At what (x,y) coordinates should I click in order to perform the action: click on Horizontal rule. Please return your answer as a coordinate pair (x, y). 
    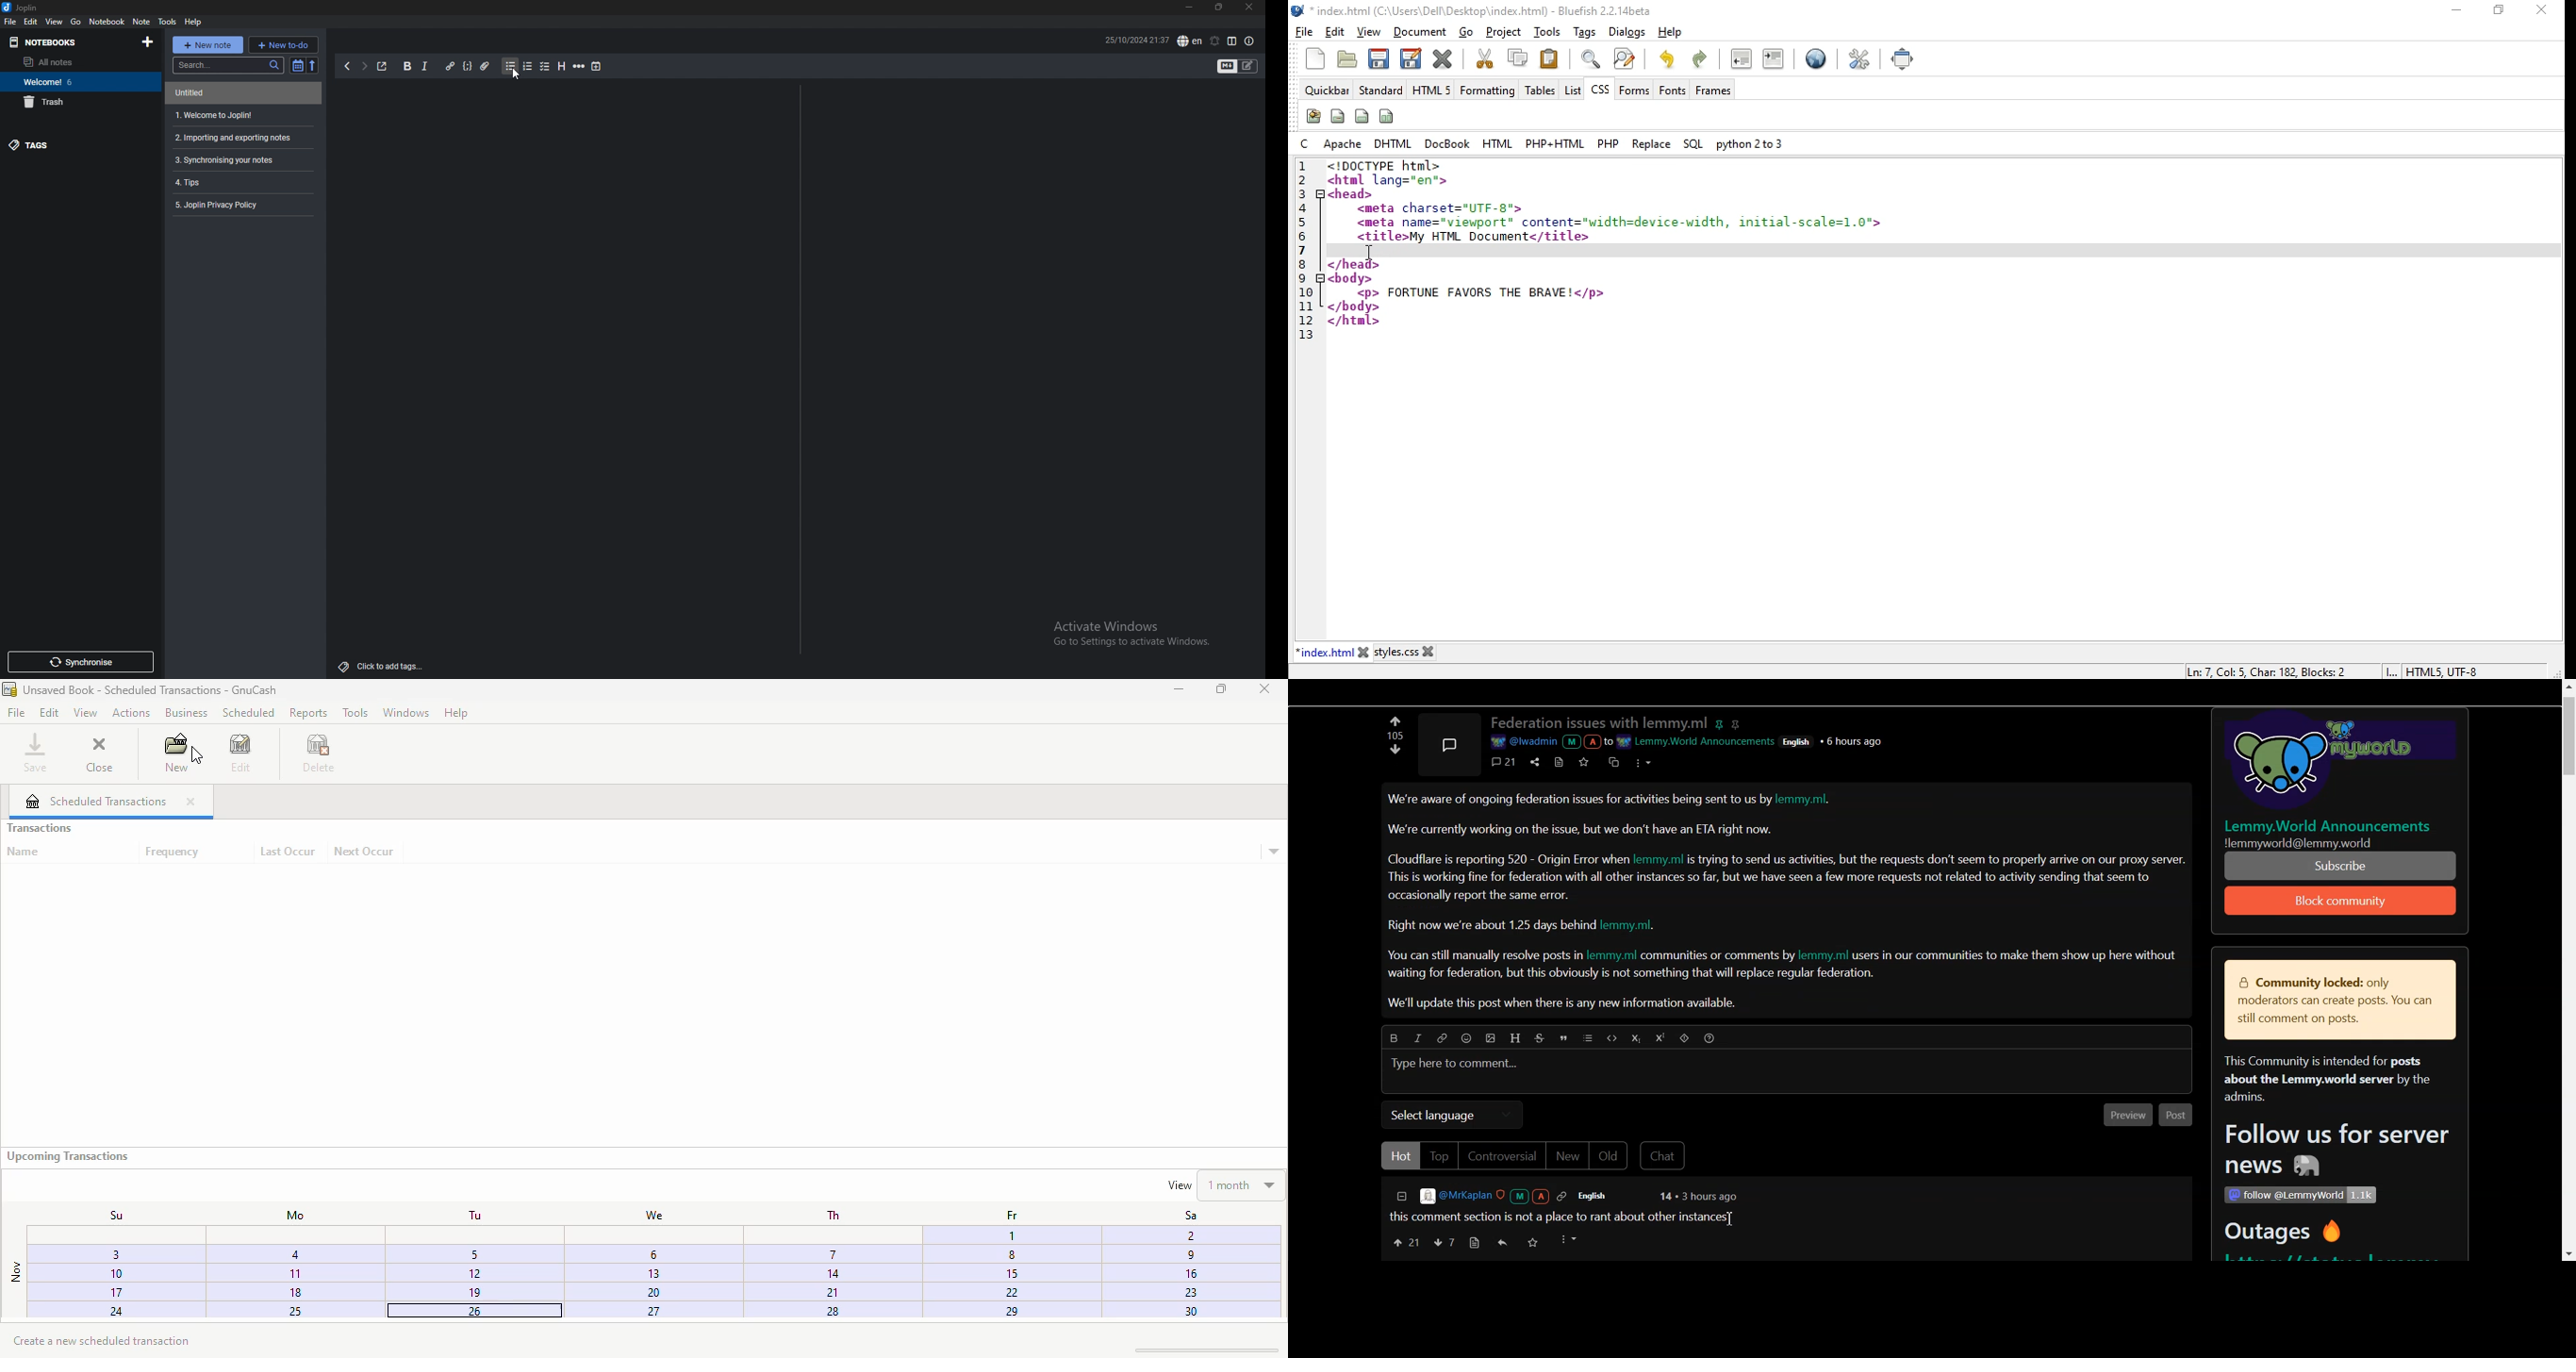
    Looking at the image, I should click on (577, 67).